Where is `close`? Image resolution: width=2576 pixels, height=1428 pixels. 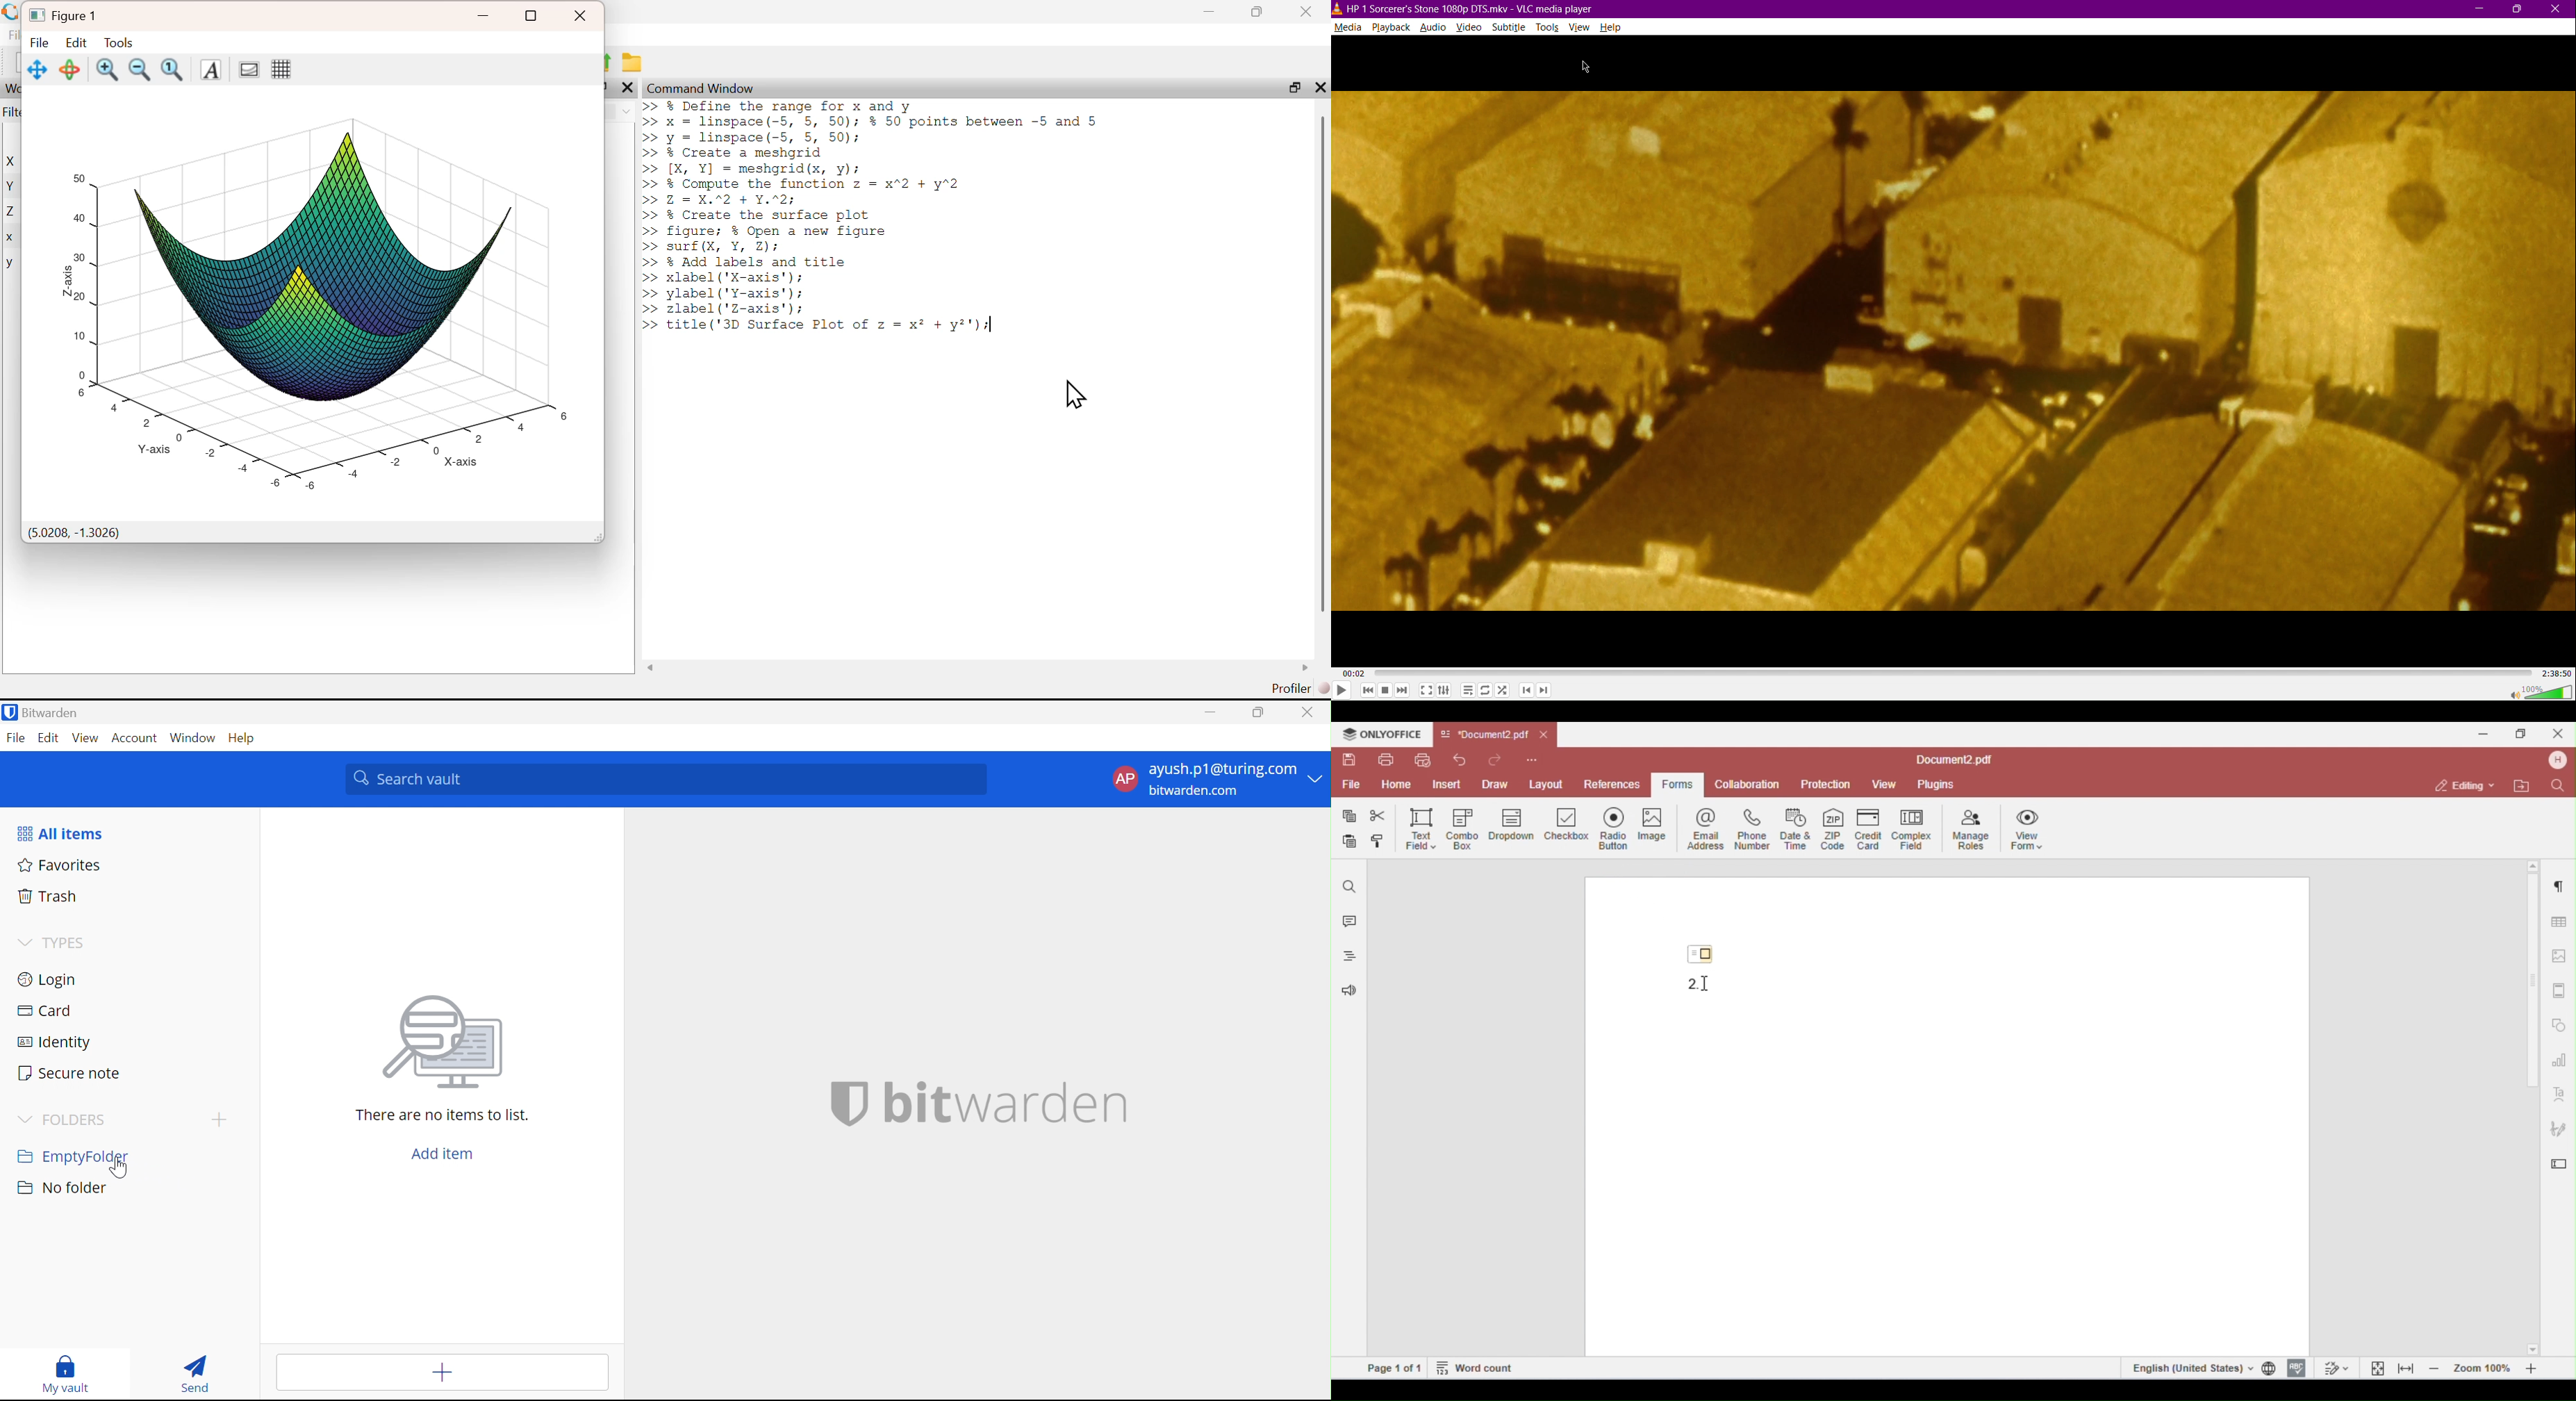 close is located at coordinates (2557, 733).